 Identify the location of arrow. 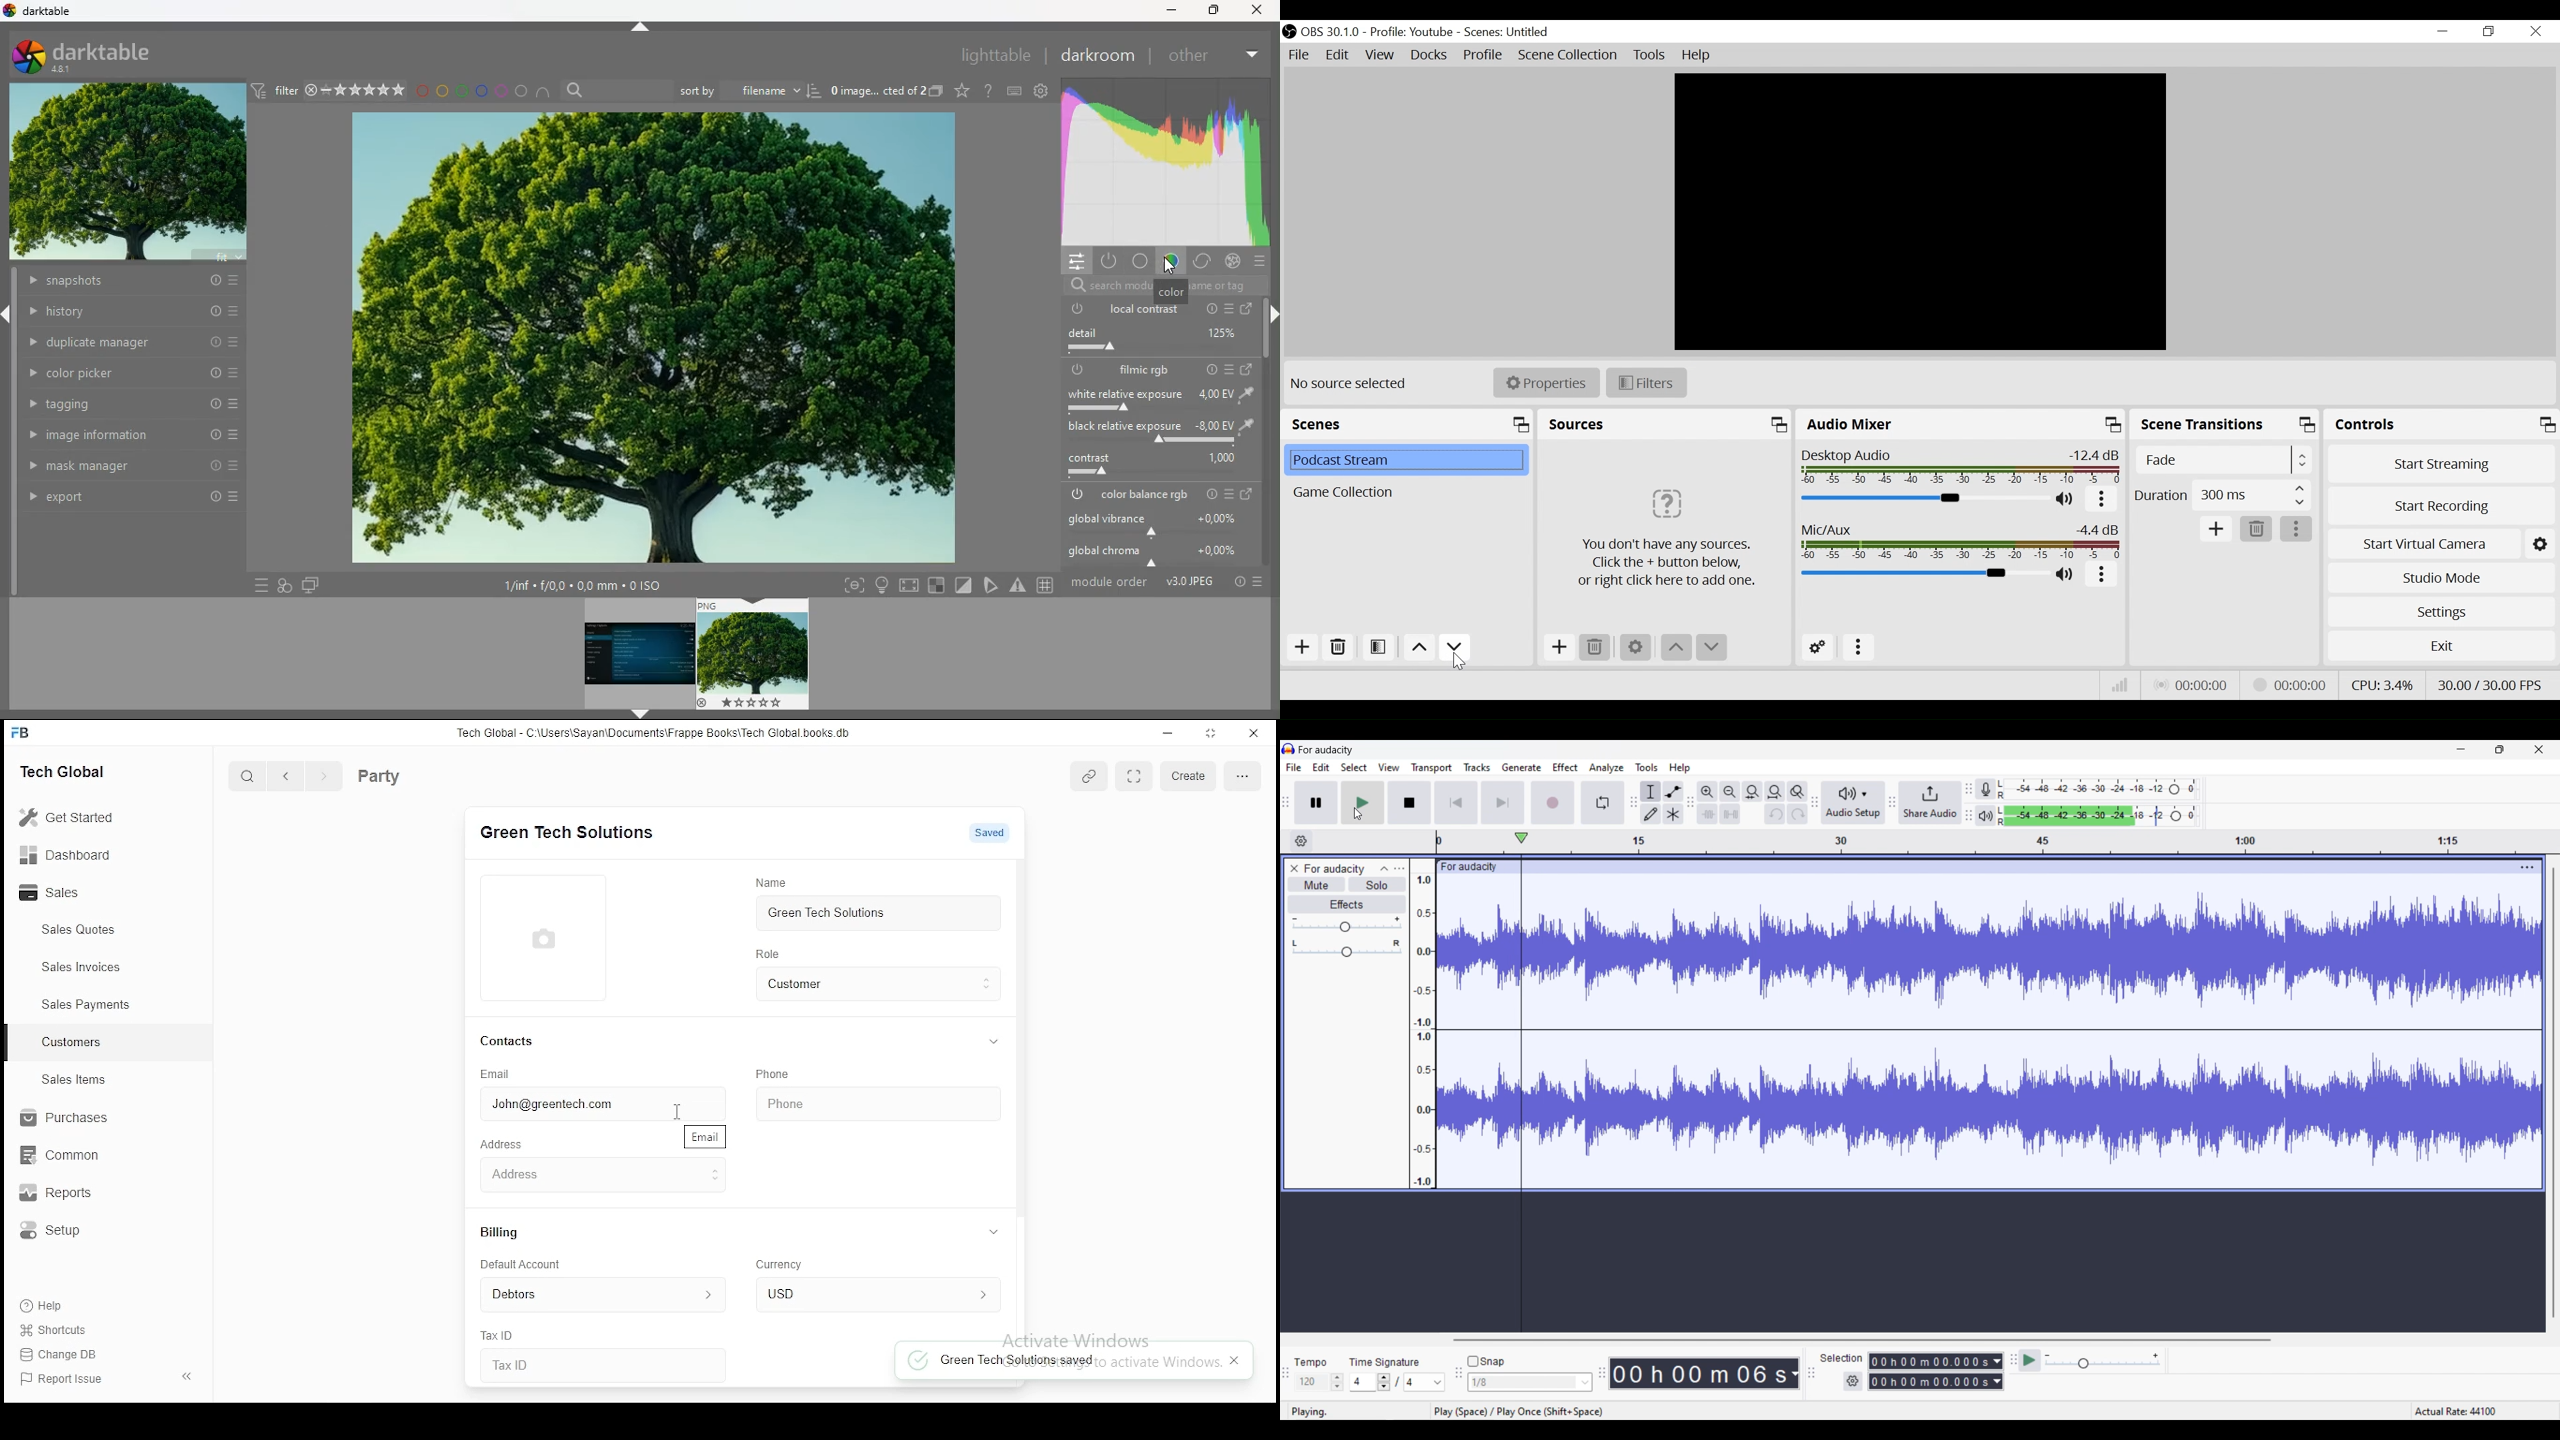
(1272, 317).